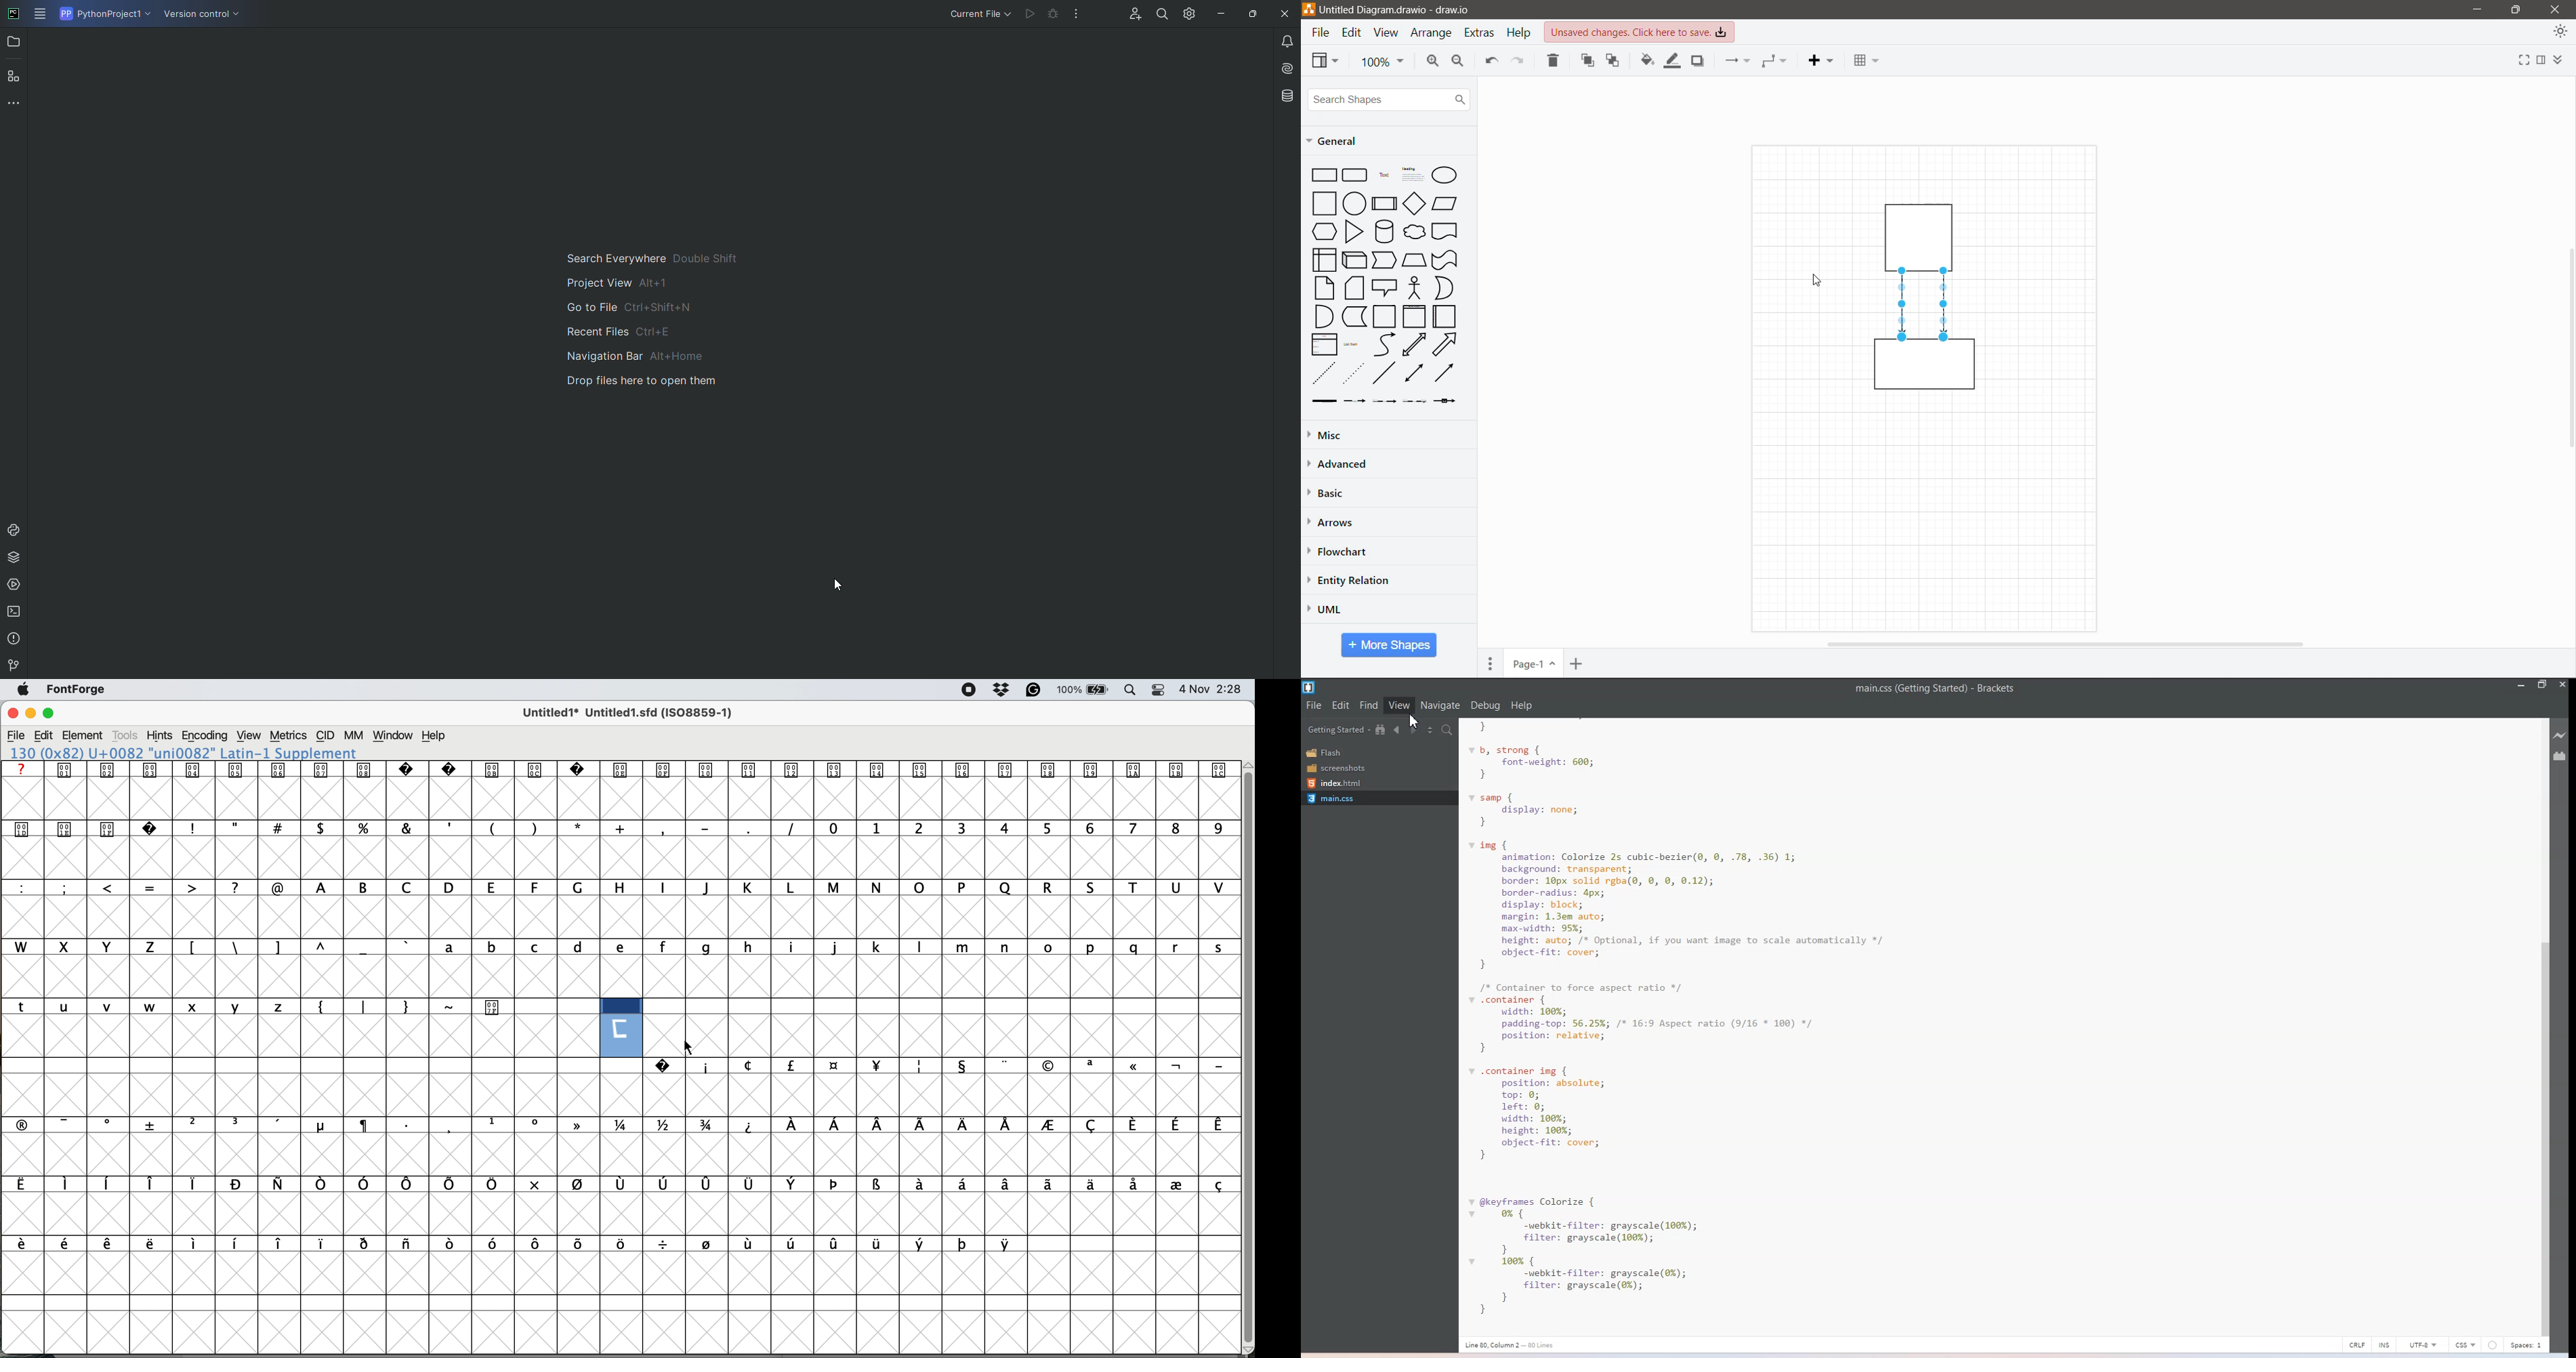  Describe the element at coordinates (1215, 689) in the screenshot. I see `Date and Time` at that location.